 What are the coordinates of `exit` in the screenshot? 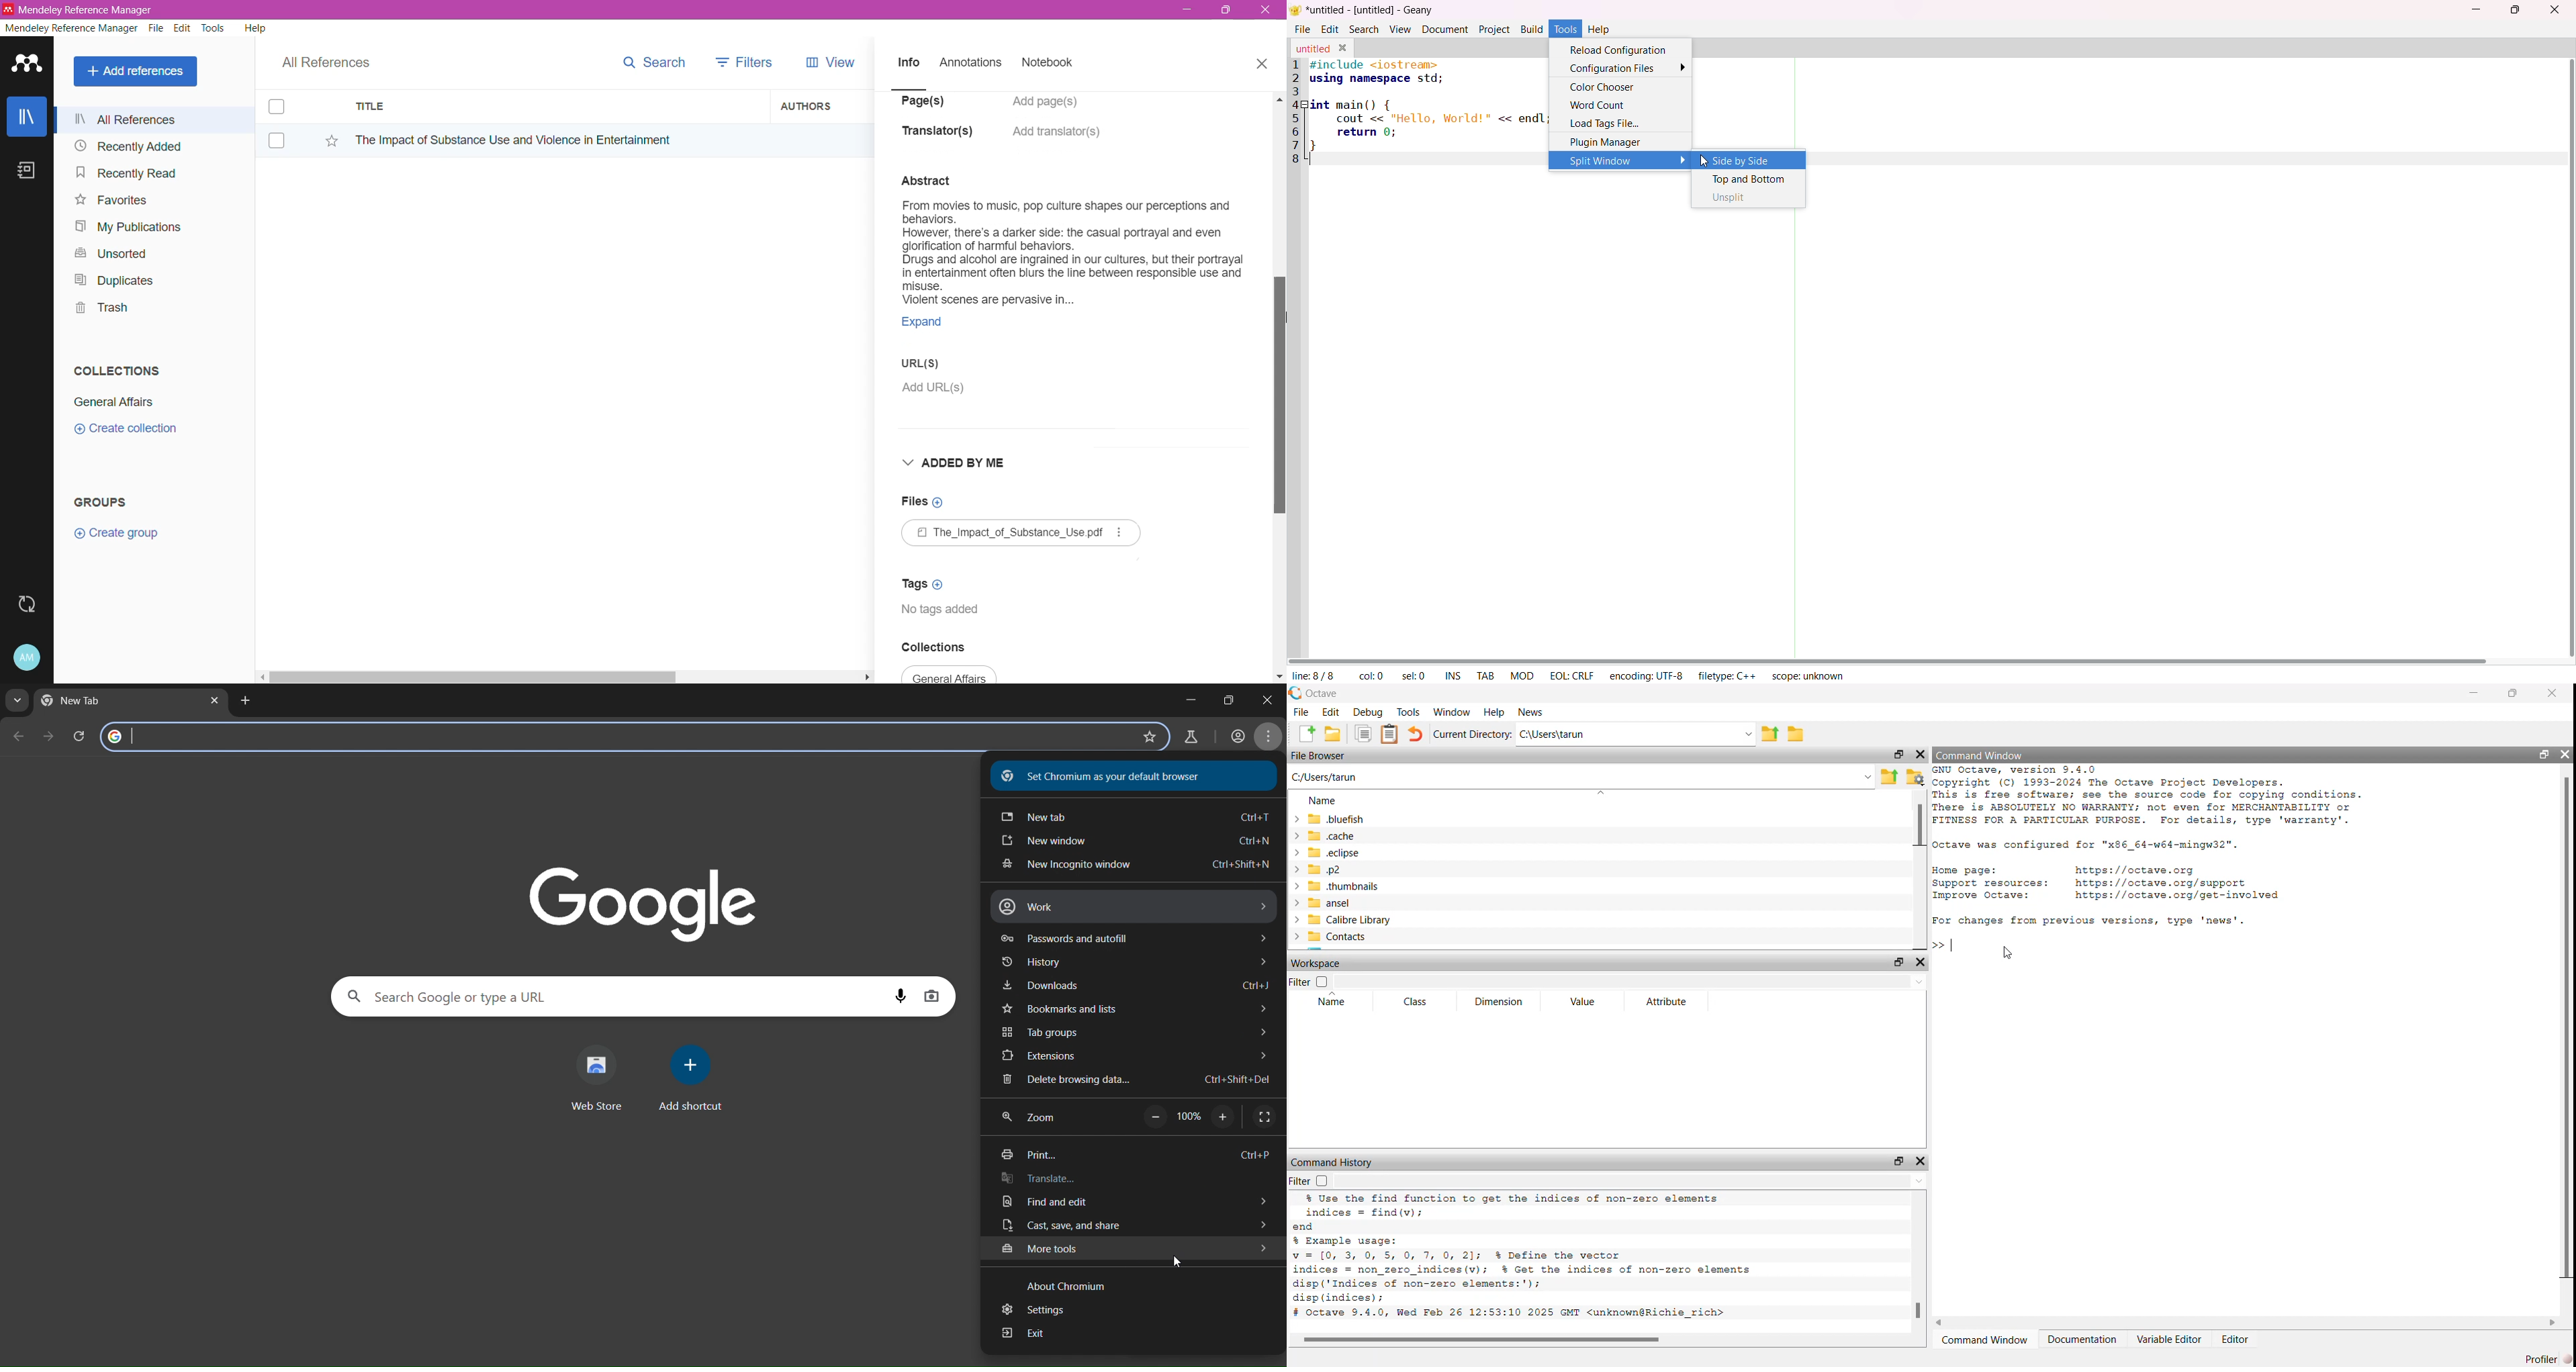 It's located at (1024, 1335).